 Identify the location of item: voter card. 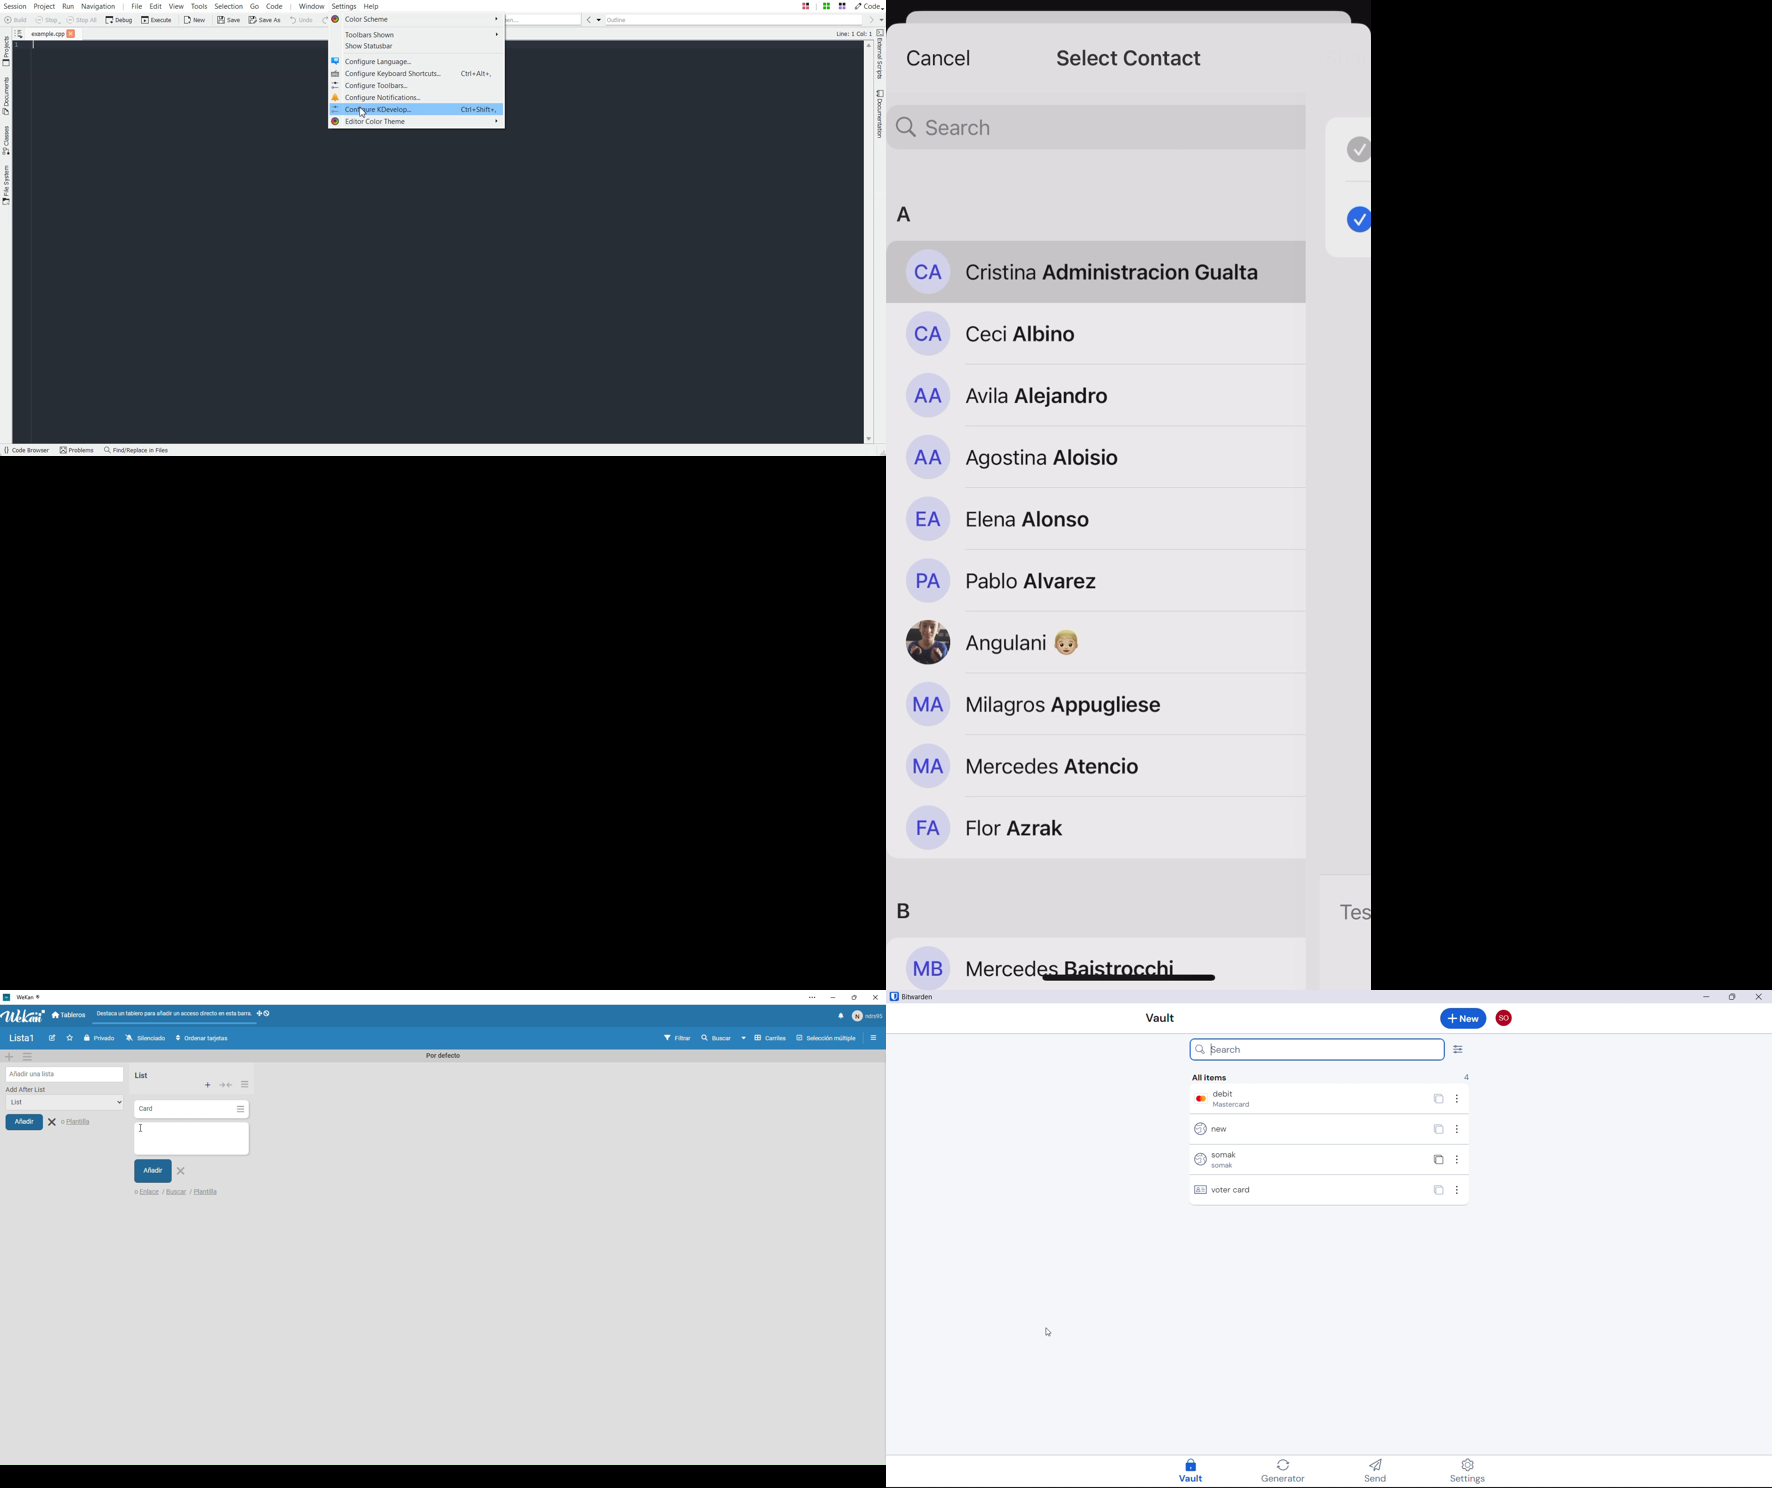
(1315, 1188).